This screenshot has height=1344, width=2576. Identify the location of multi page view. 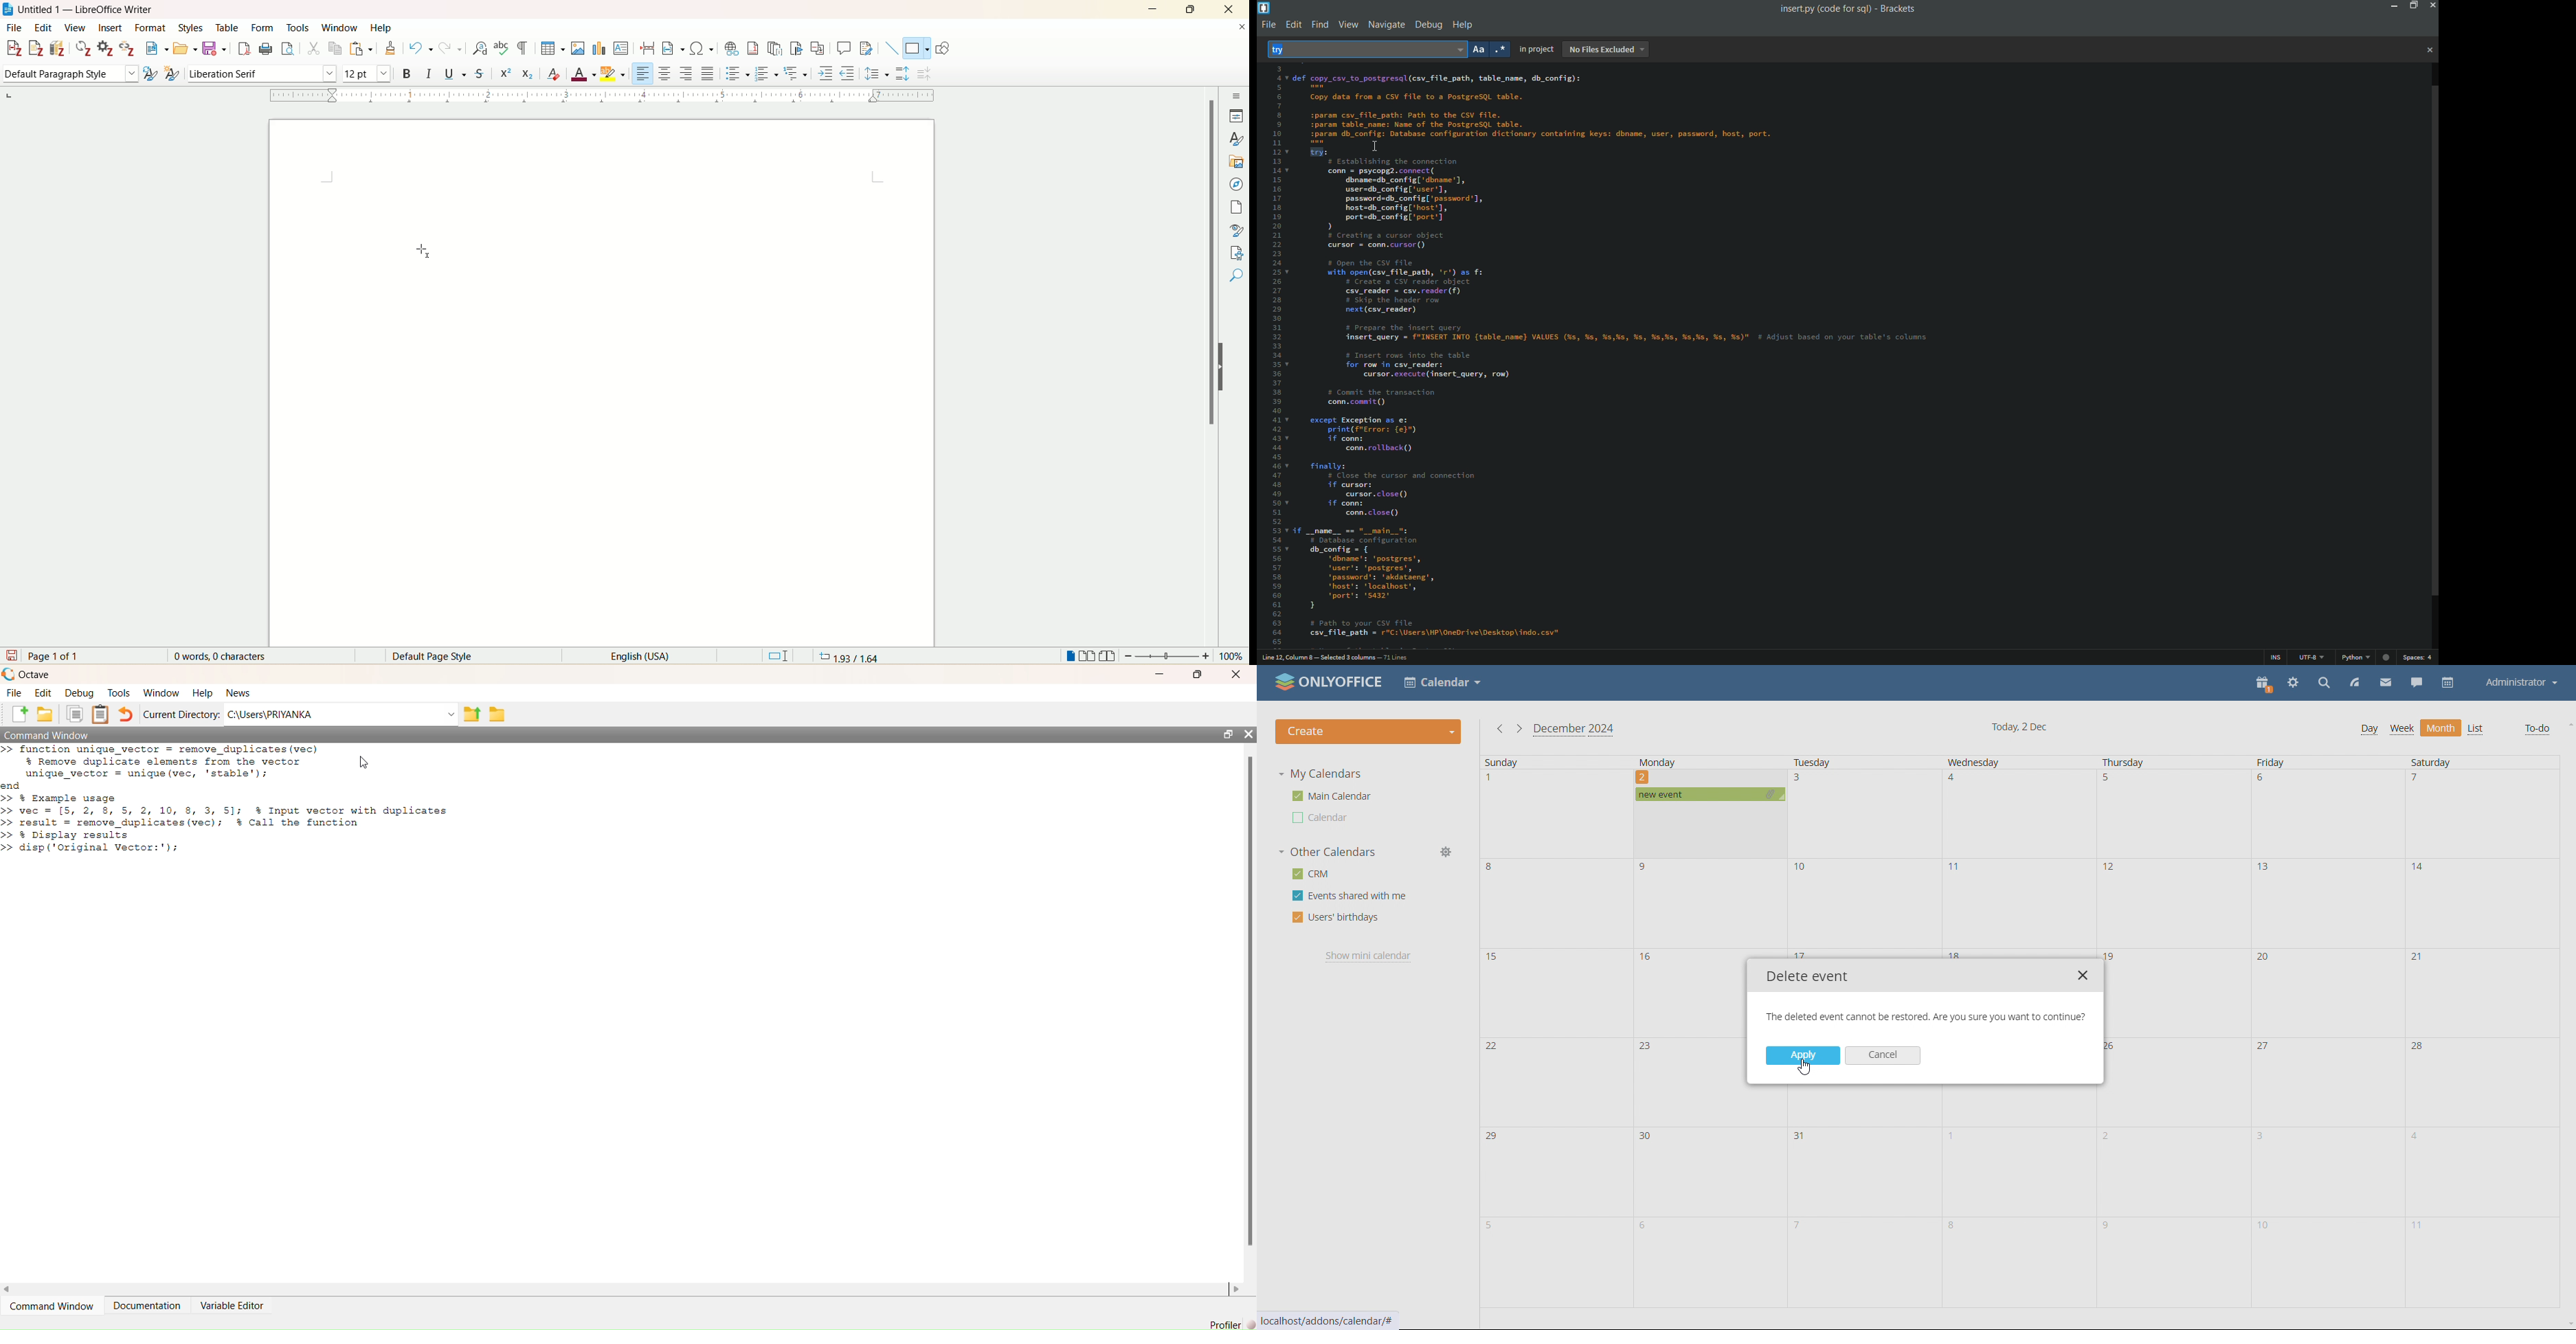
(1088, 655).